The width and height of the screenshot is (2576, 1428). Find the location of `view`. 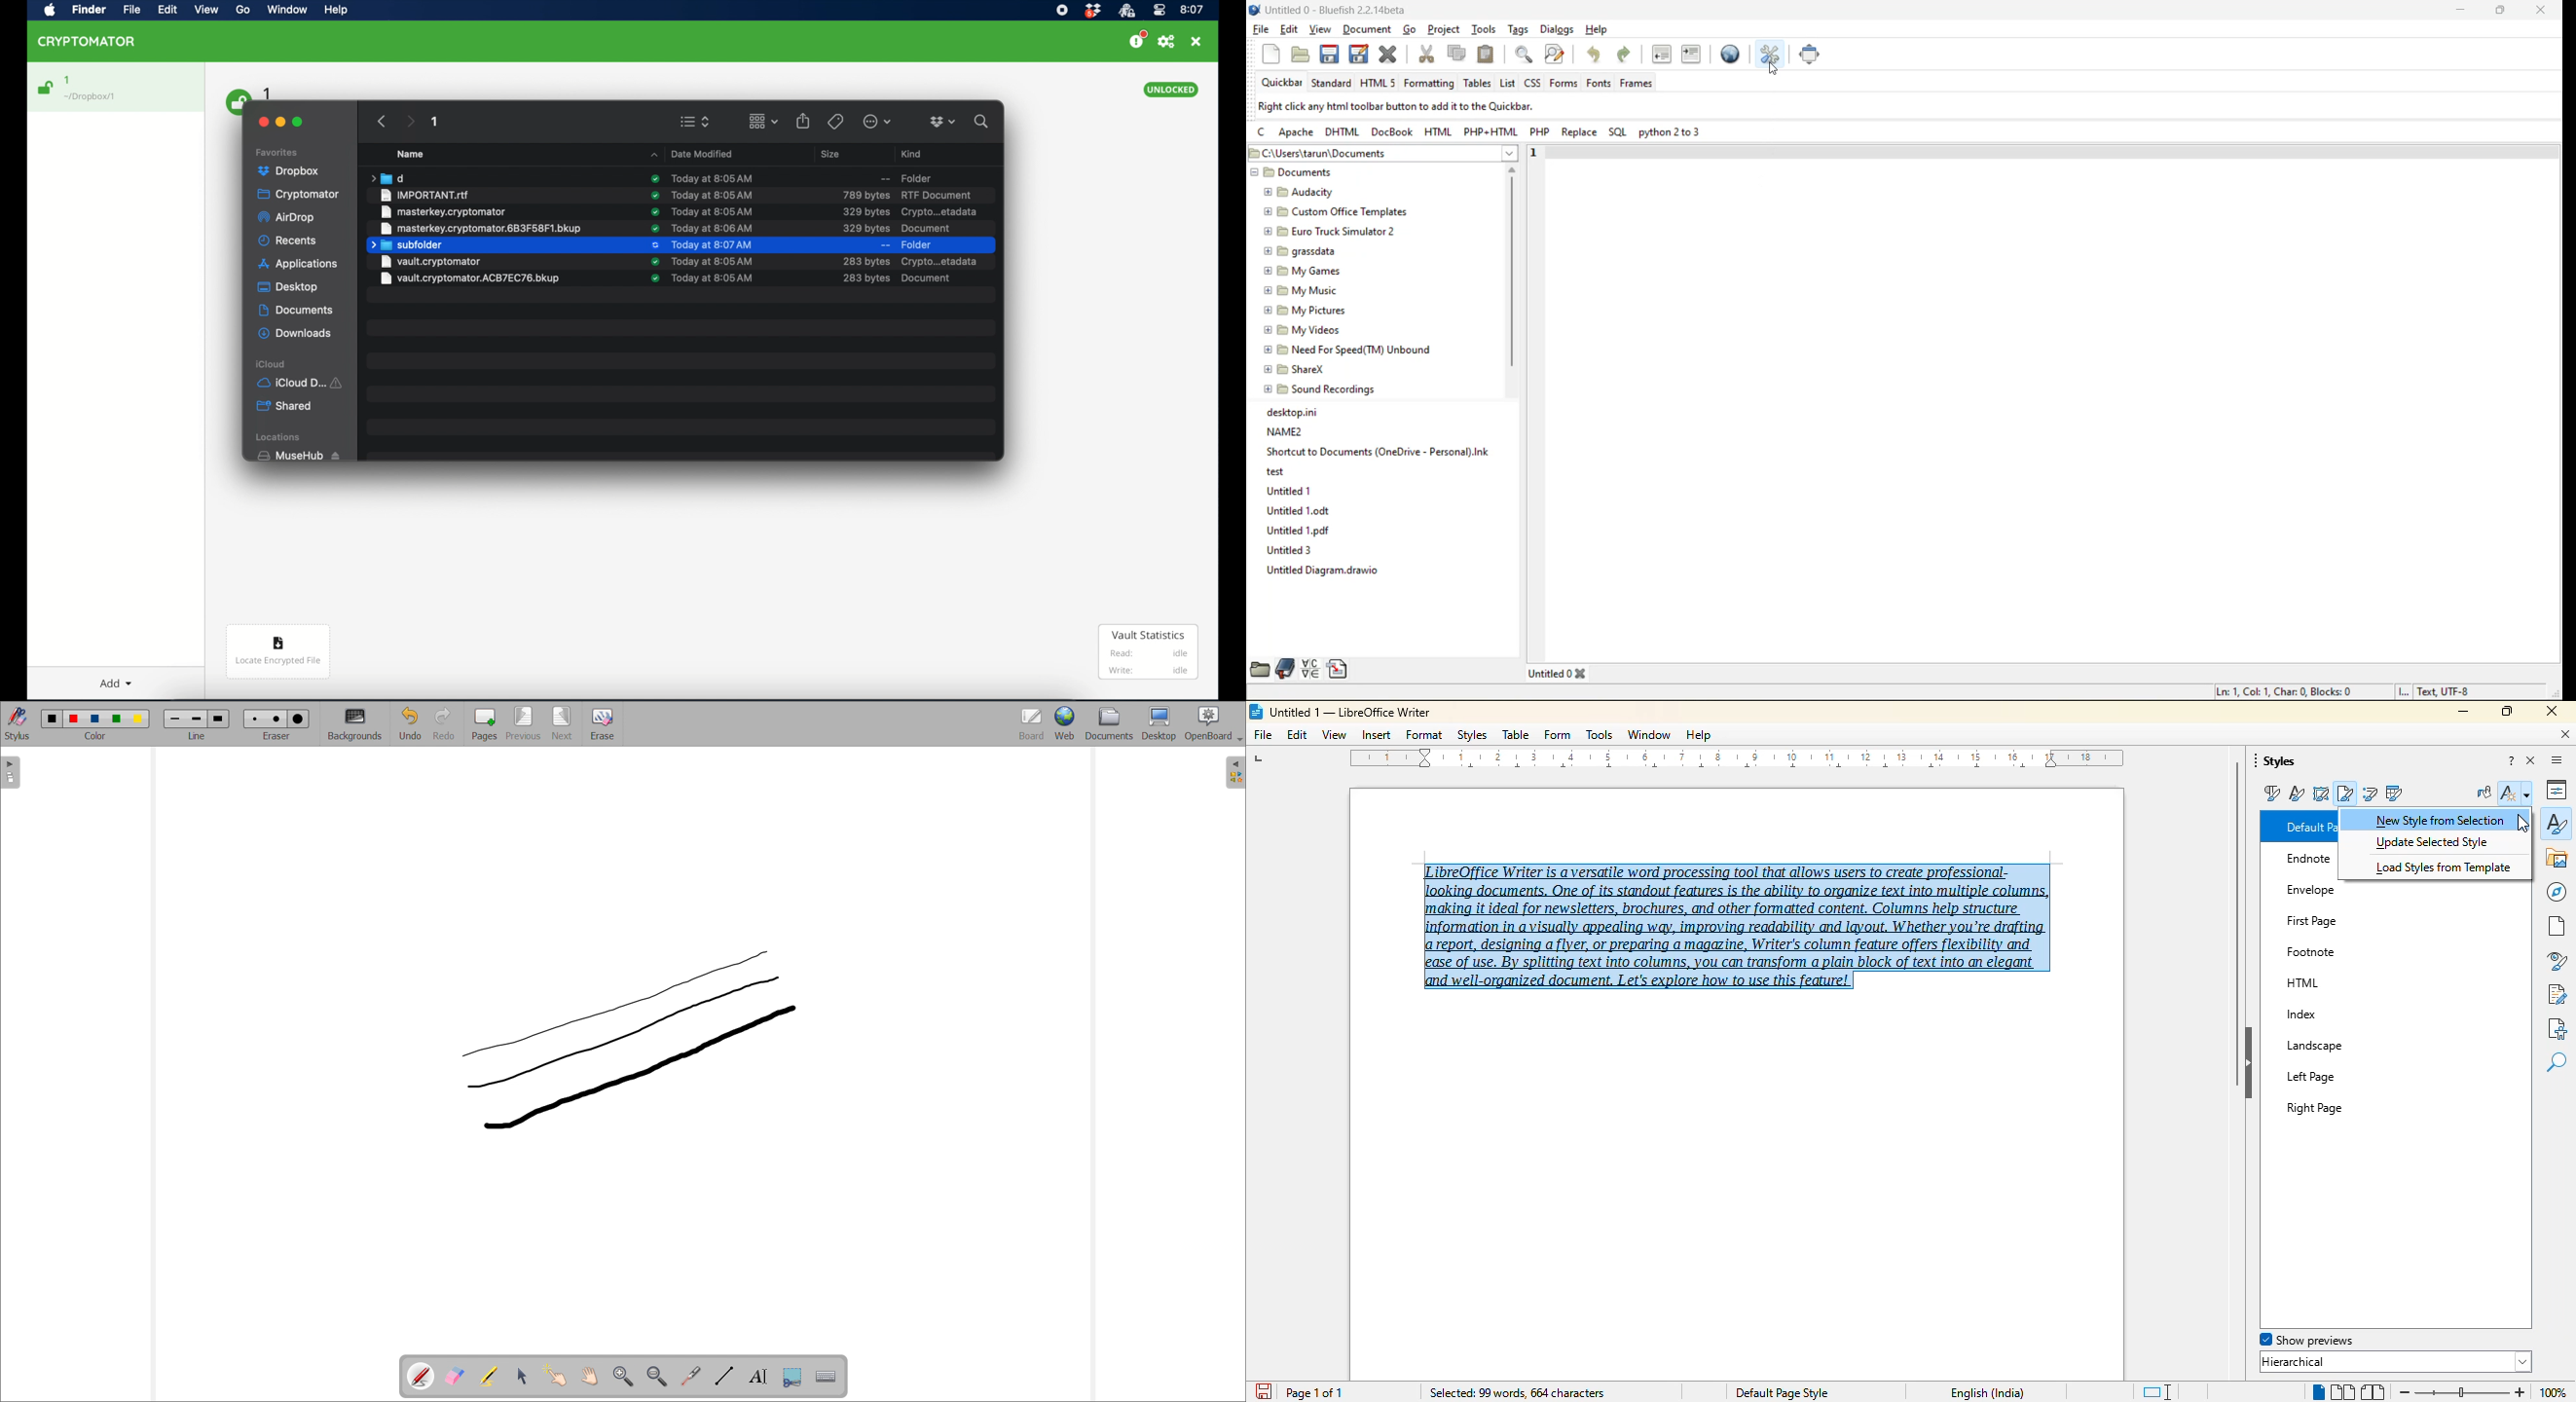

view is located at coordinates (1320, 30).